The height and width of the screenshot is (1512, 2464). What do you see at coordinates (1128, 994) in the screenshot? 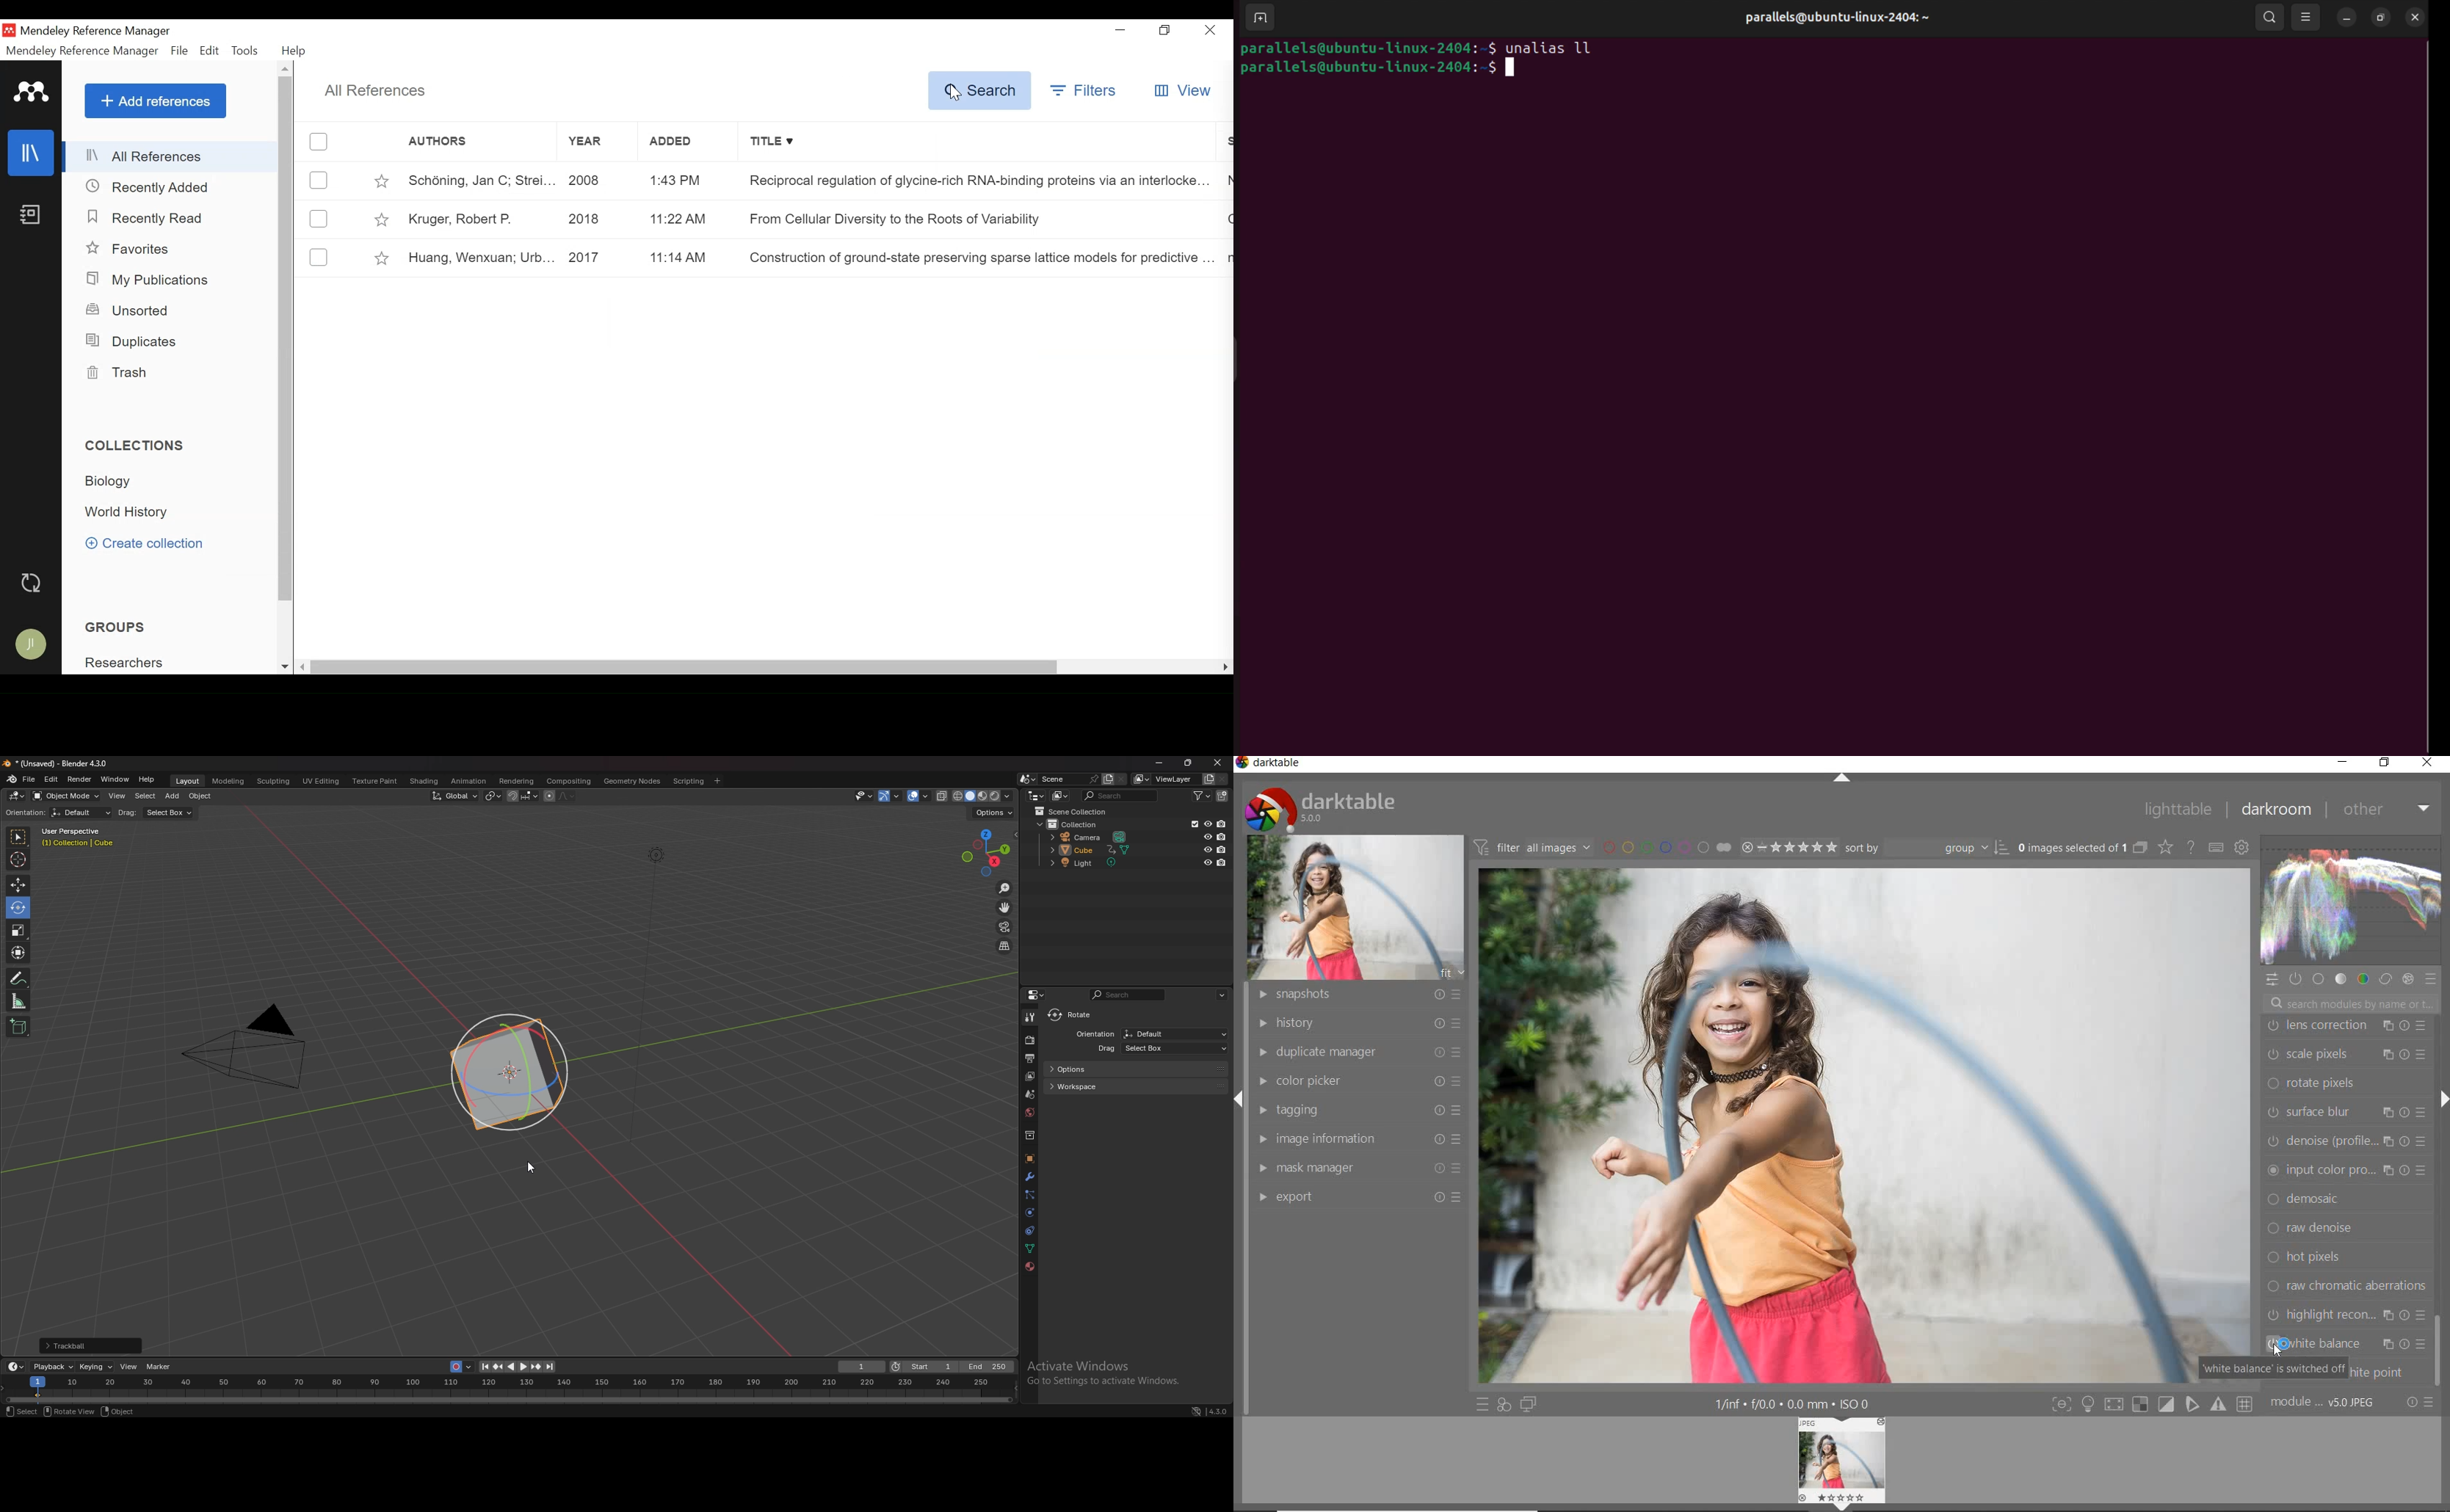
I see `search` at bounding box center [1128, 994].